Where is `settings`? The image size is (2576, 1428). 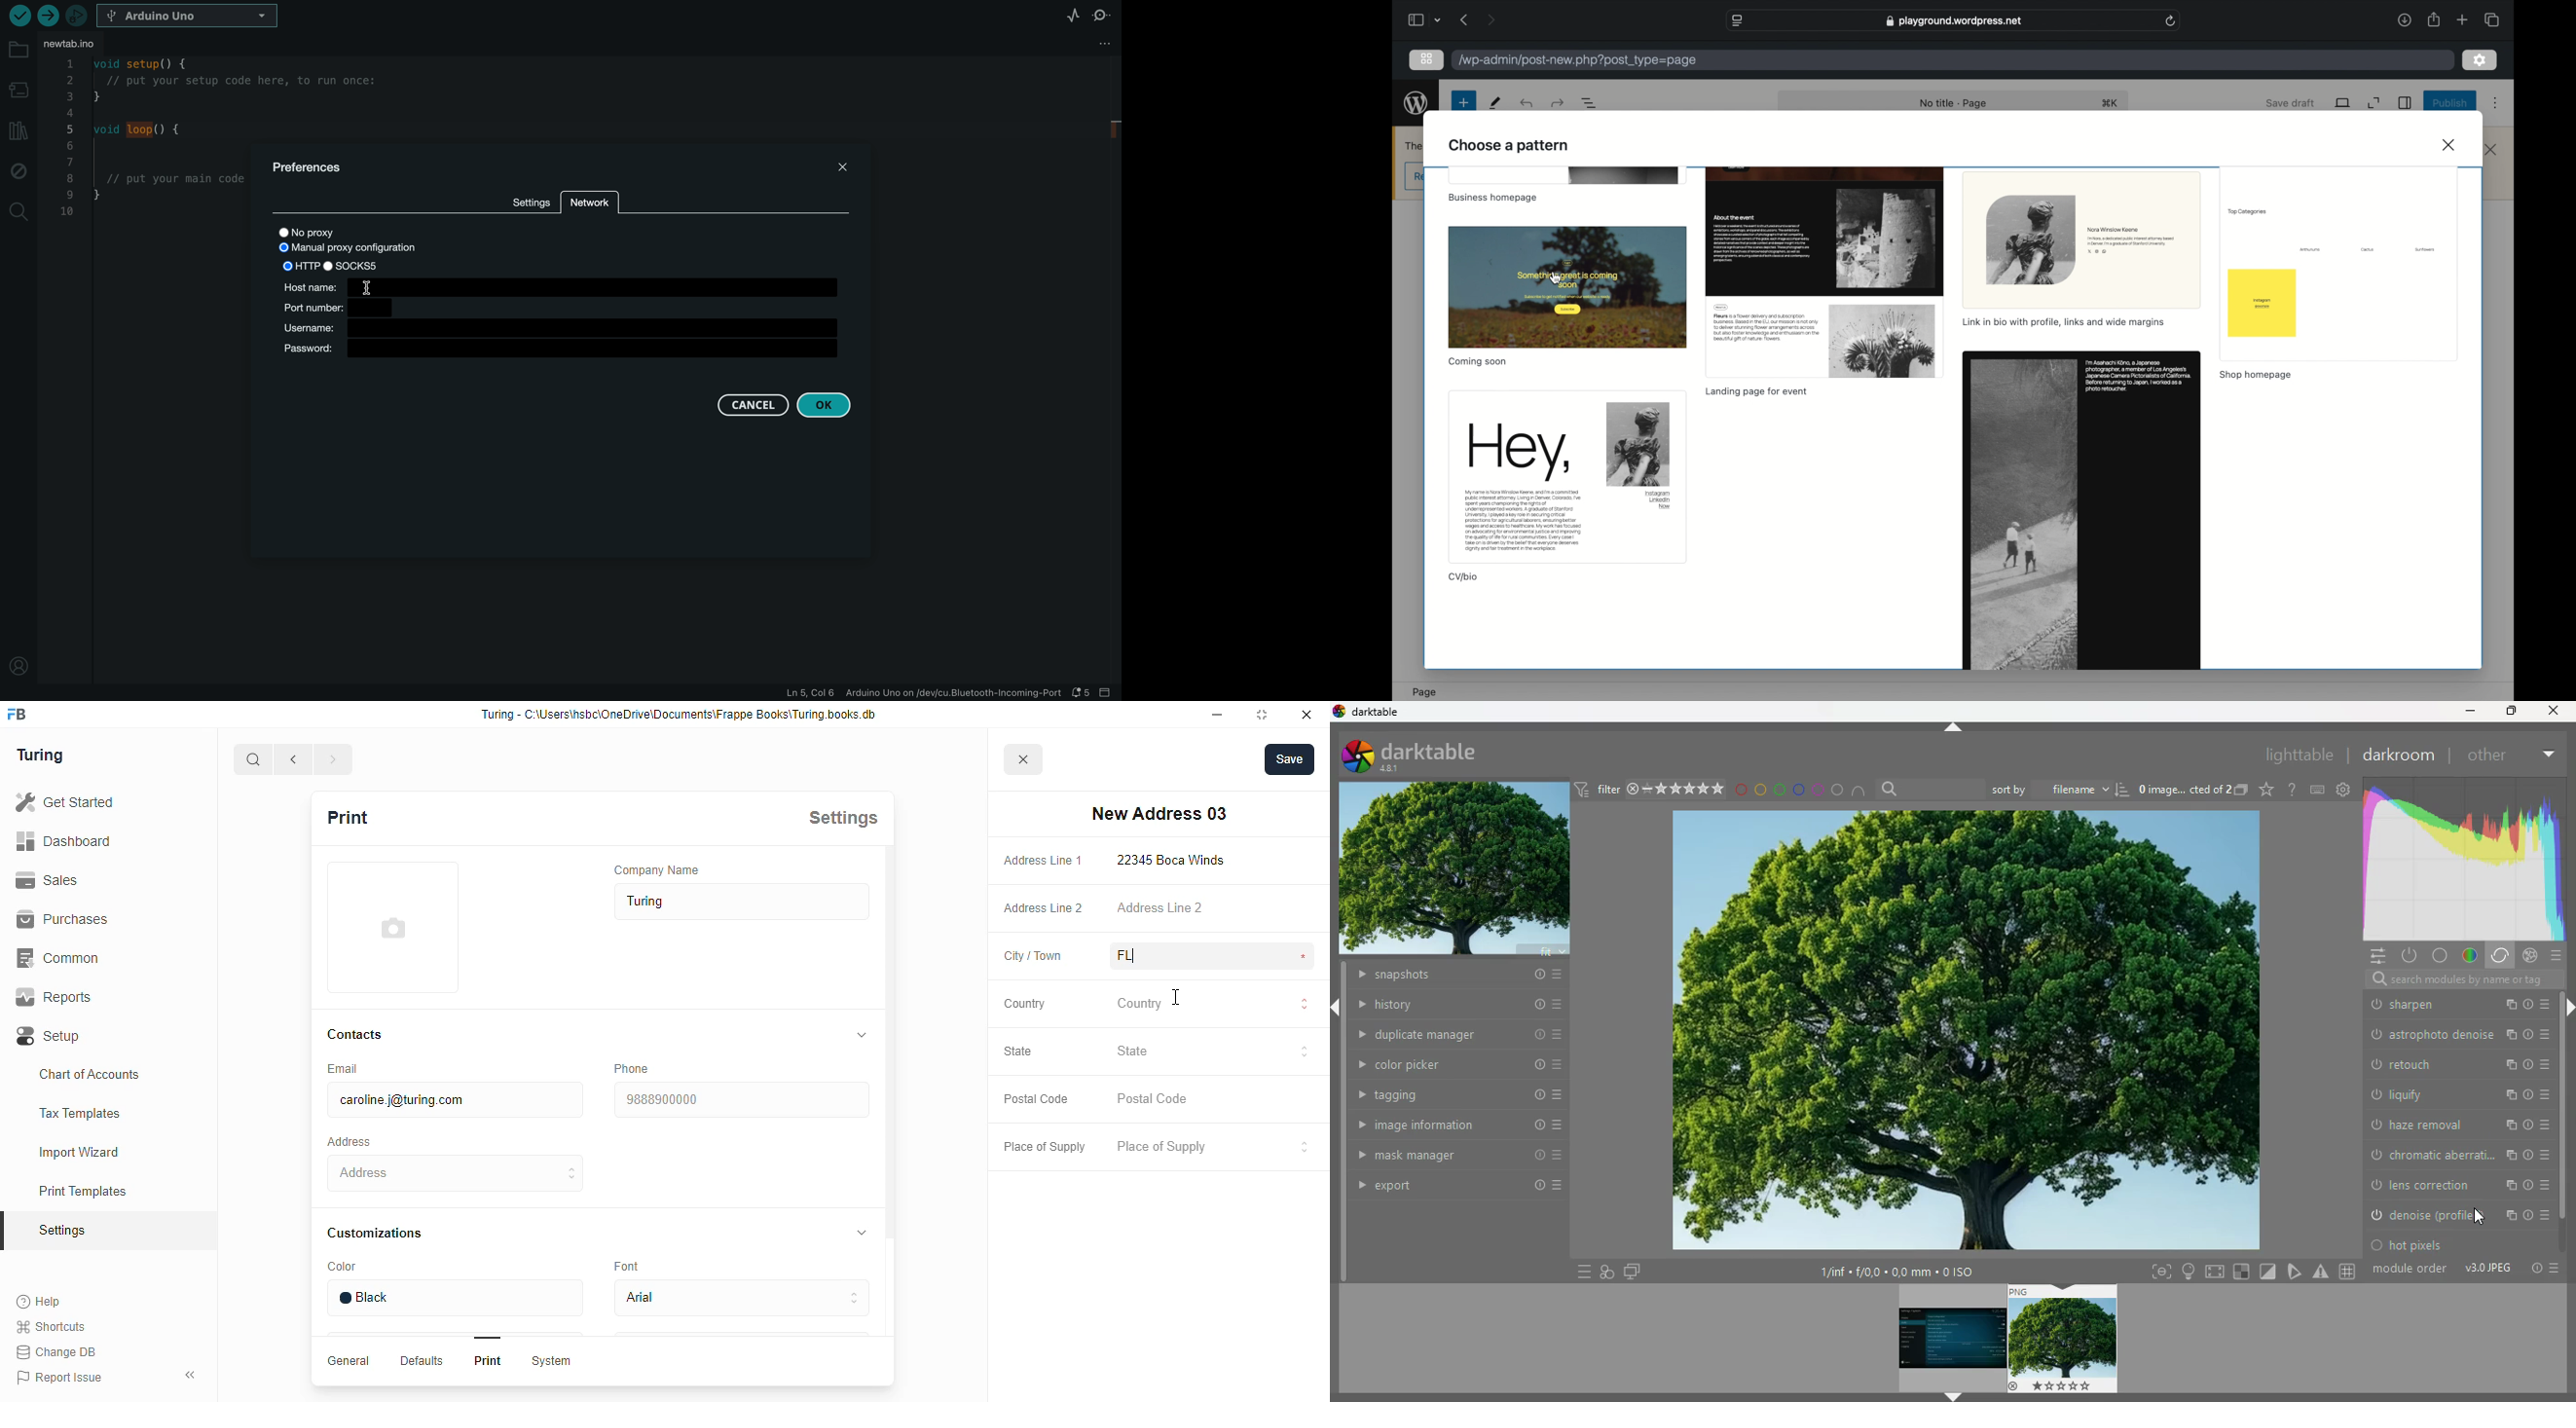 settings is located at coordinates (2377, 956).